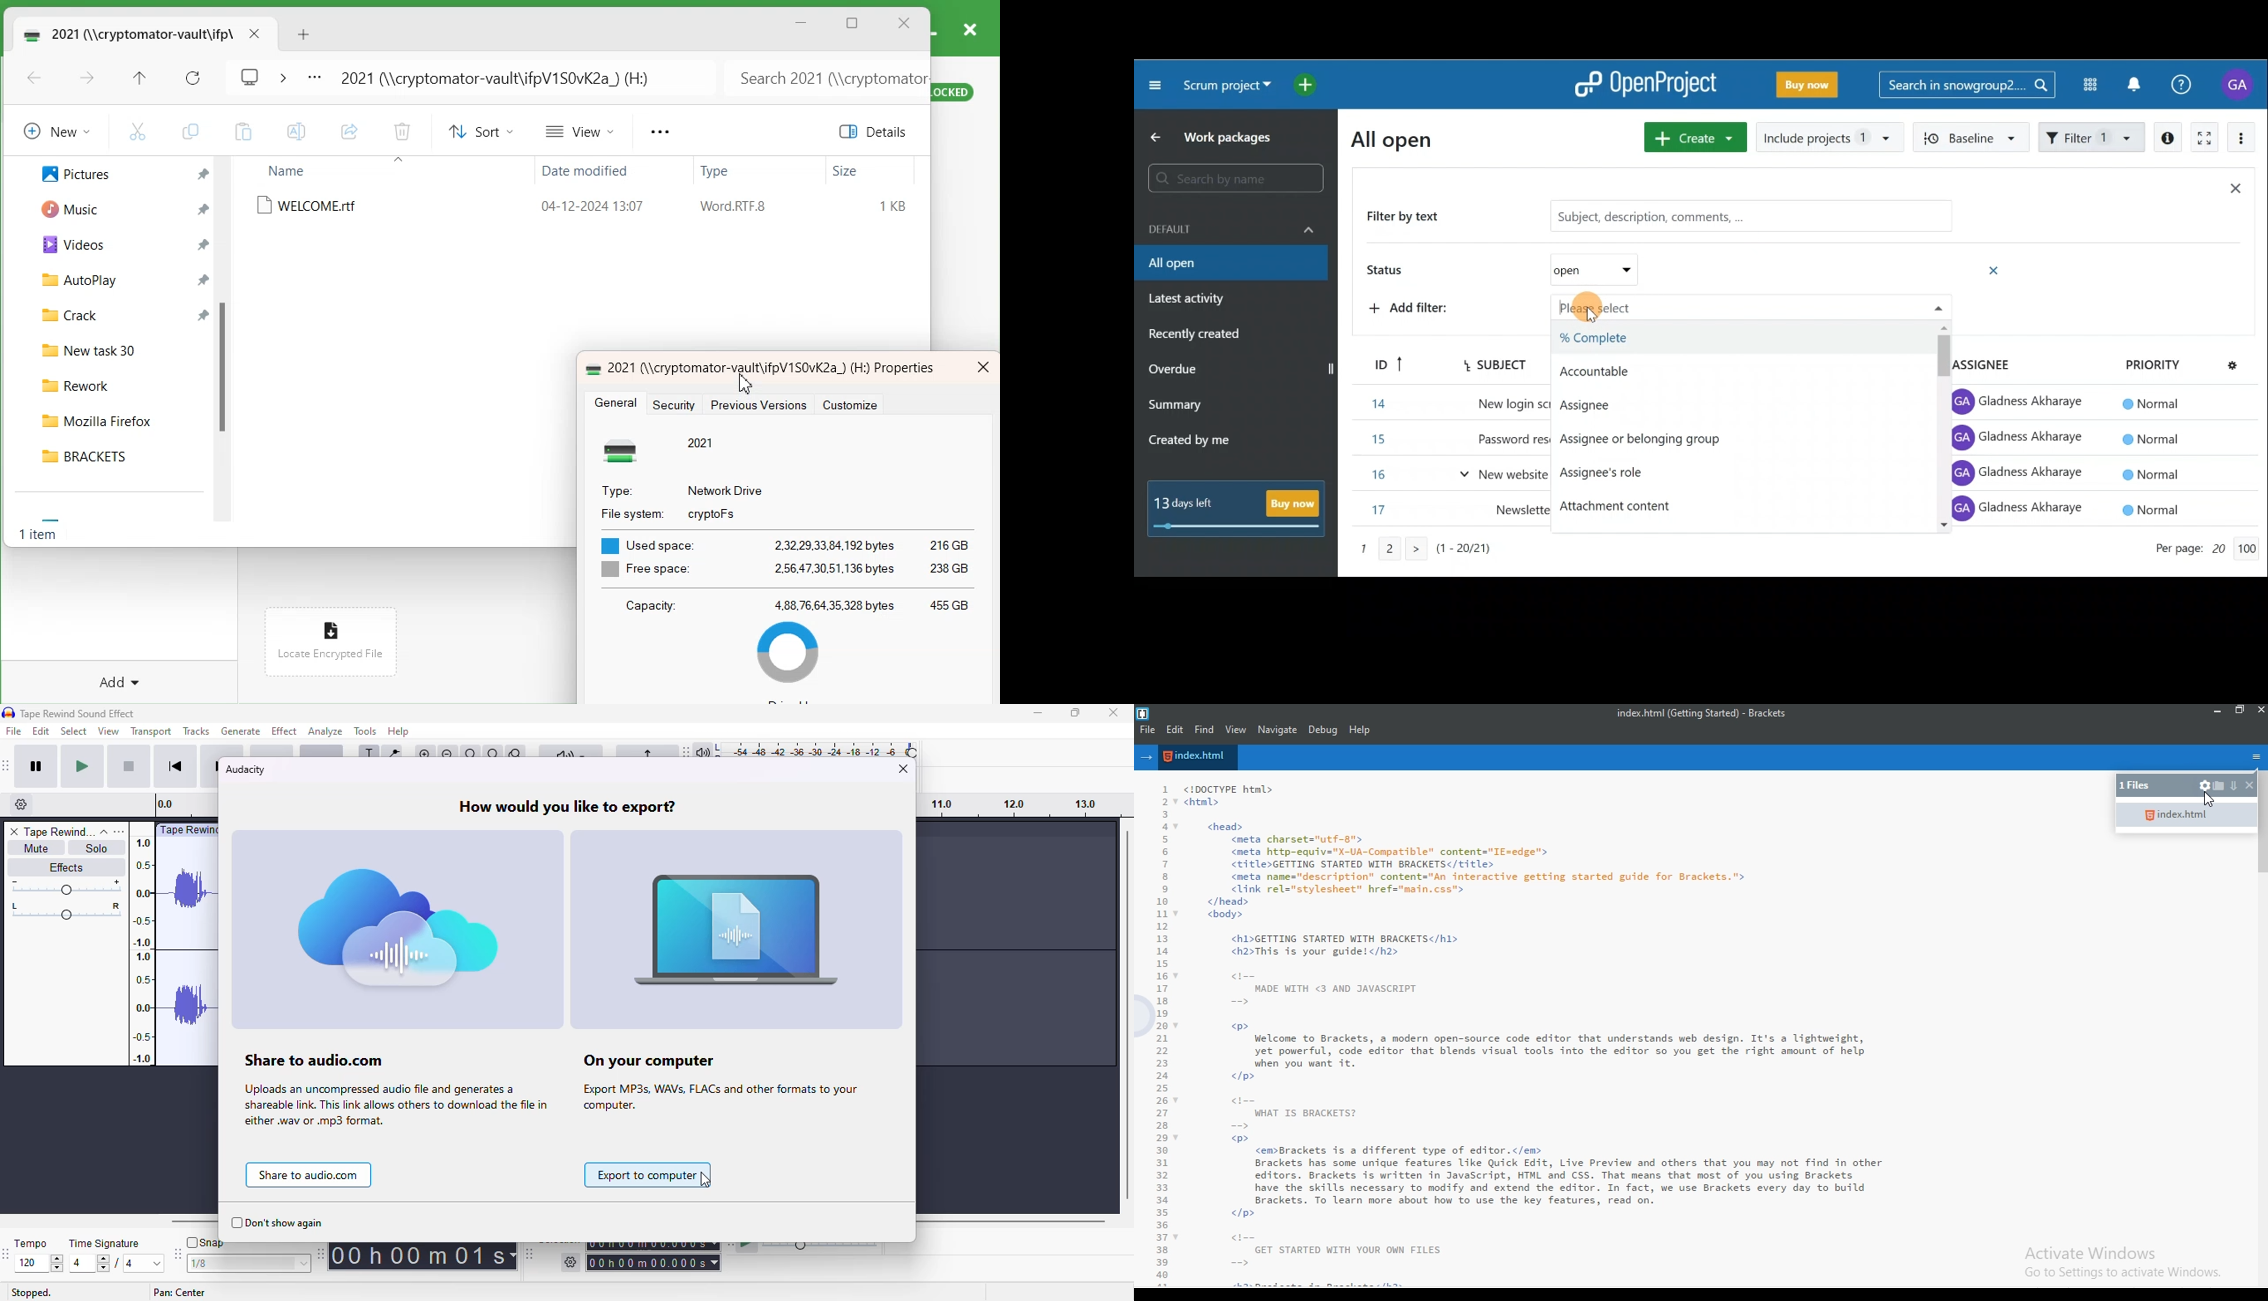 Image resolution: width=2268 pixels, height=1316 pixels. I want to click on track, so click(60, 832).